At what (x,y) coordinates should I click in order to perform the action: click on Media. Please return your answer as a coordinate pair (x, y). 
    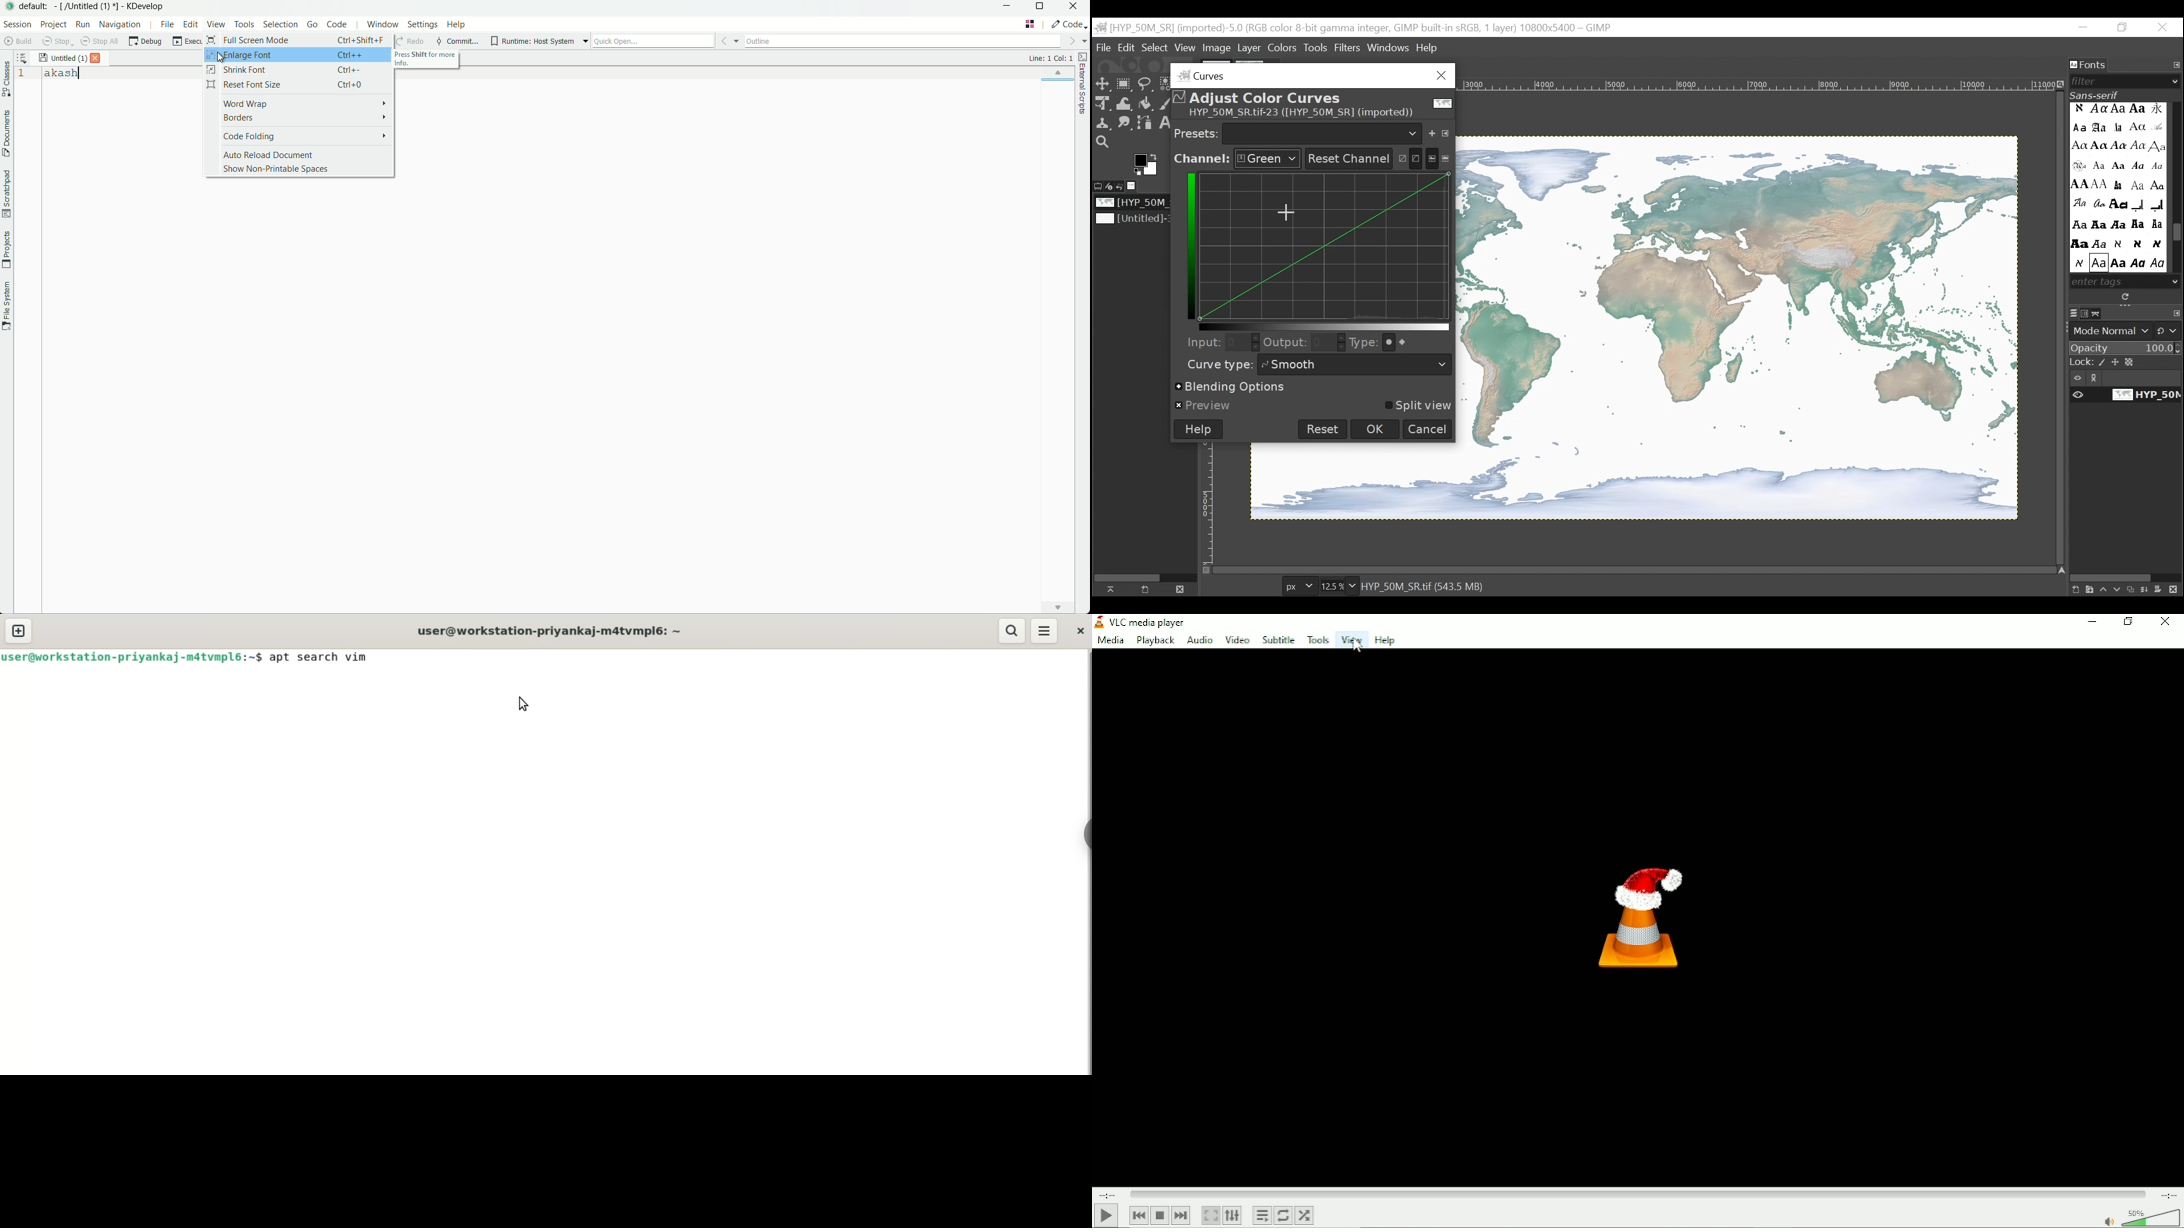
    Looking at the image, I should click on (1111, 640).